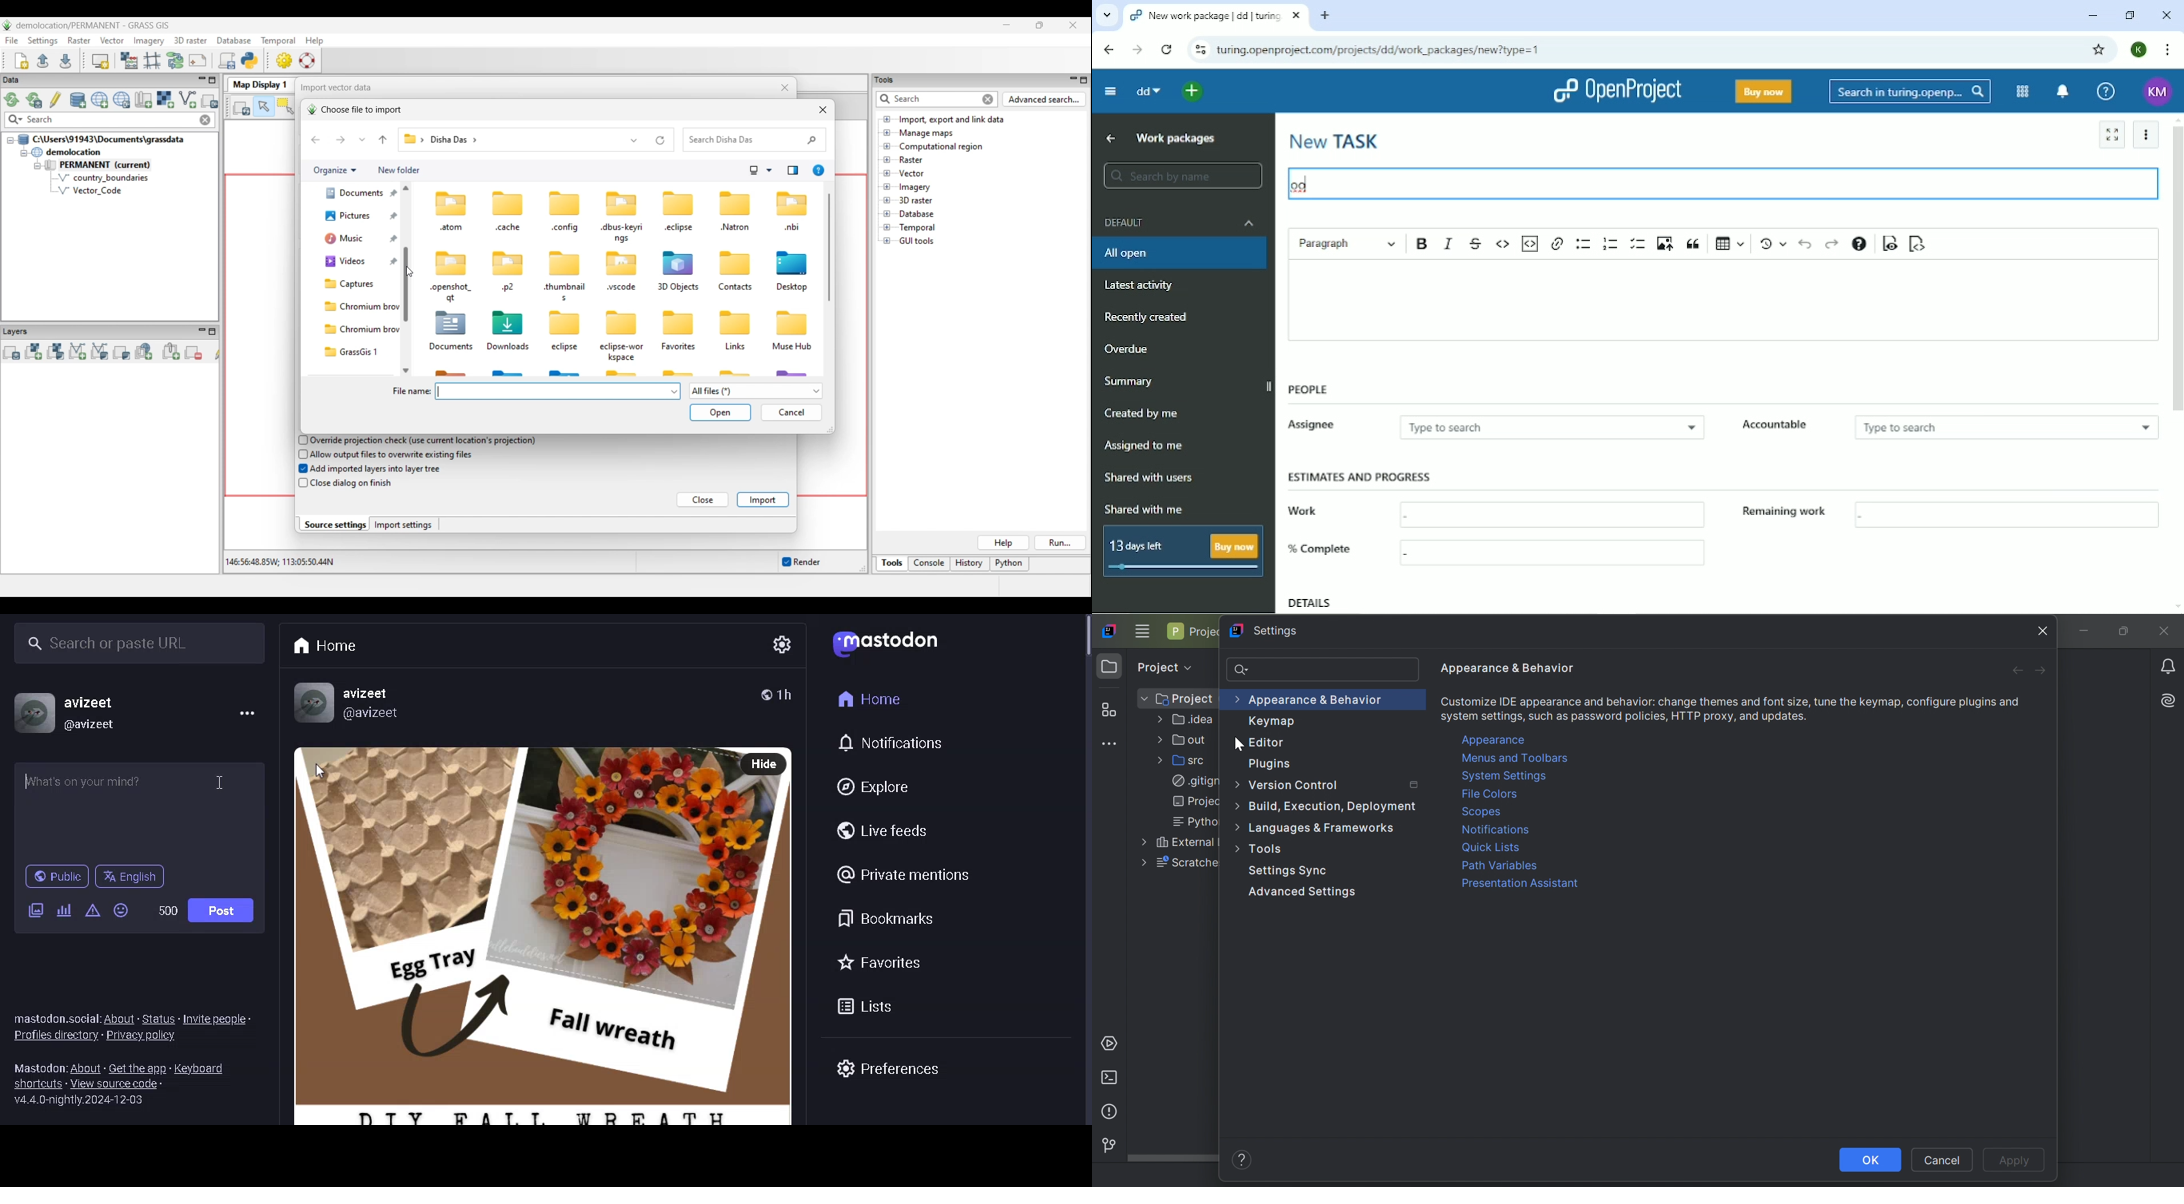 This screenshot has width=2184, height=1204. Describe the element at coordinates (872, 785) in the screenshot. I see `EXPLORE` at that location.